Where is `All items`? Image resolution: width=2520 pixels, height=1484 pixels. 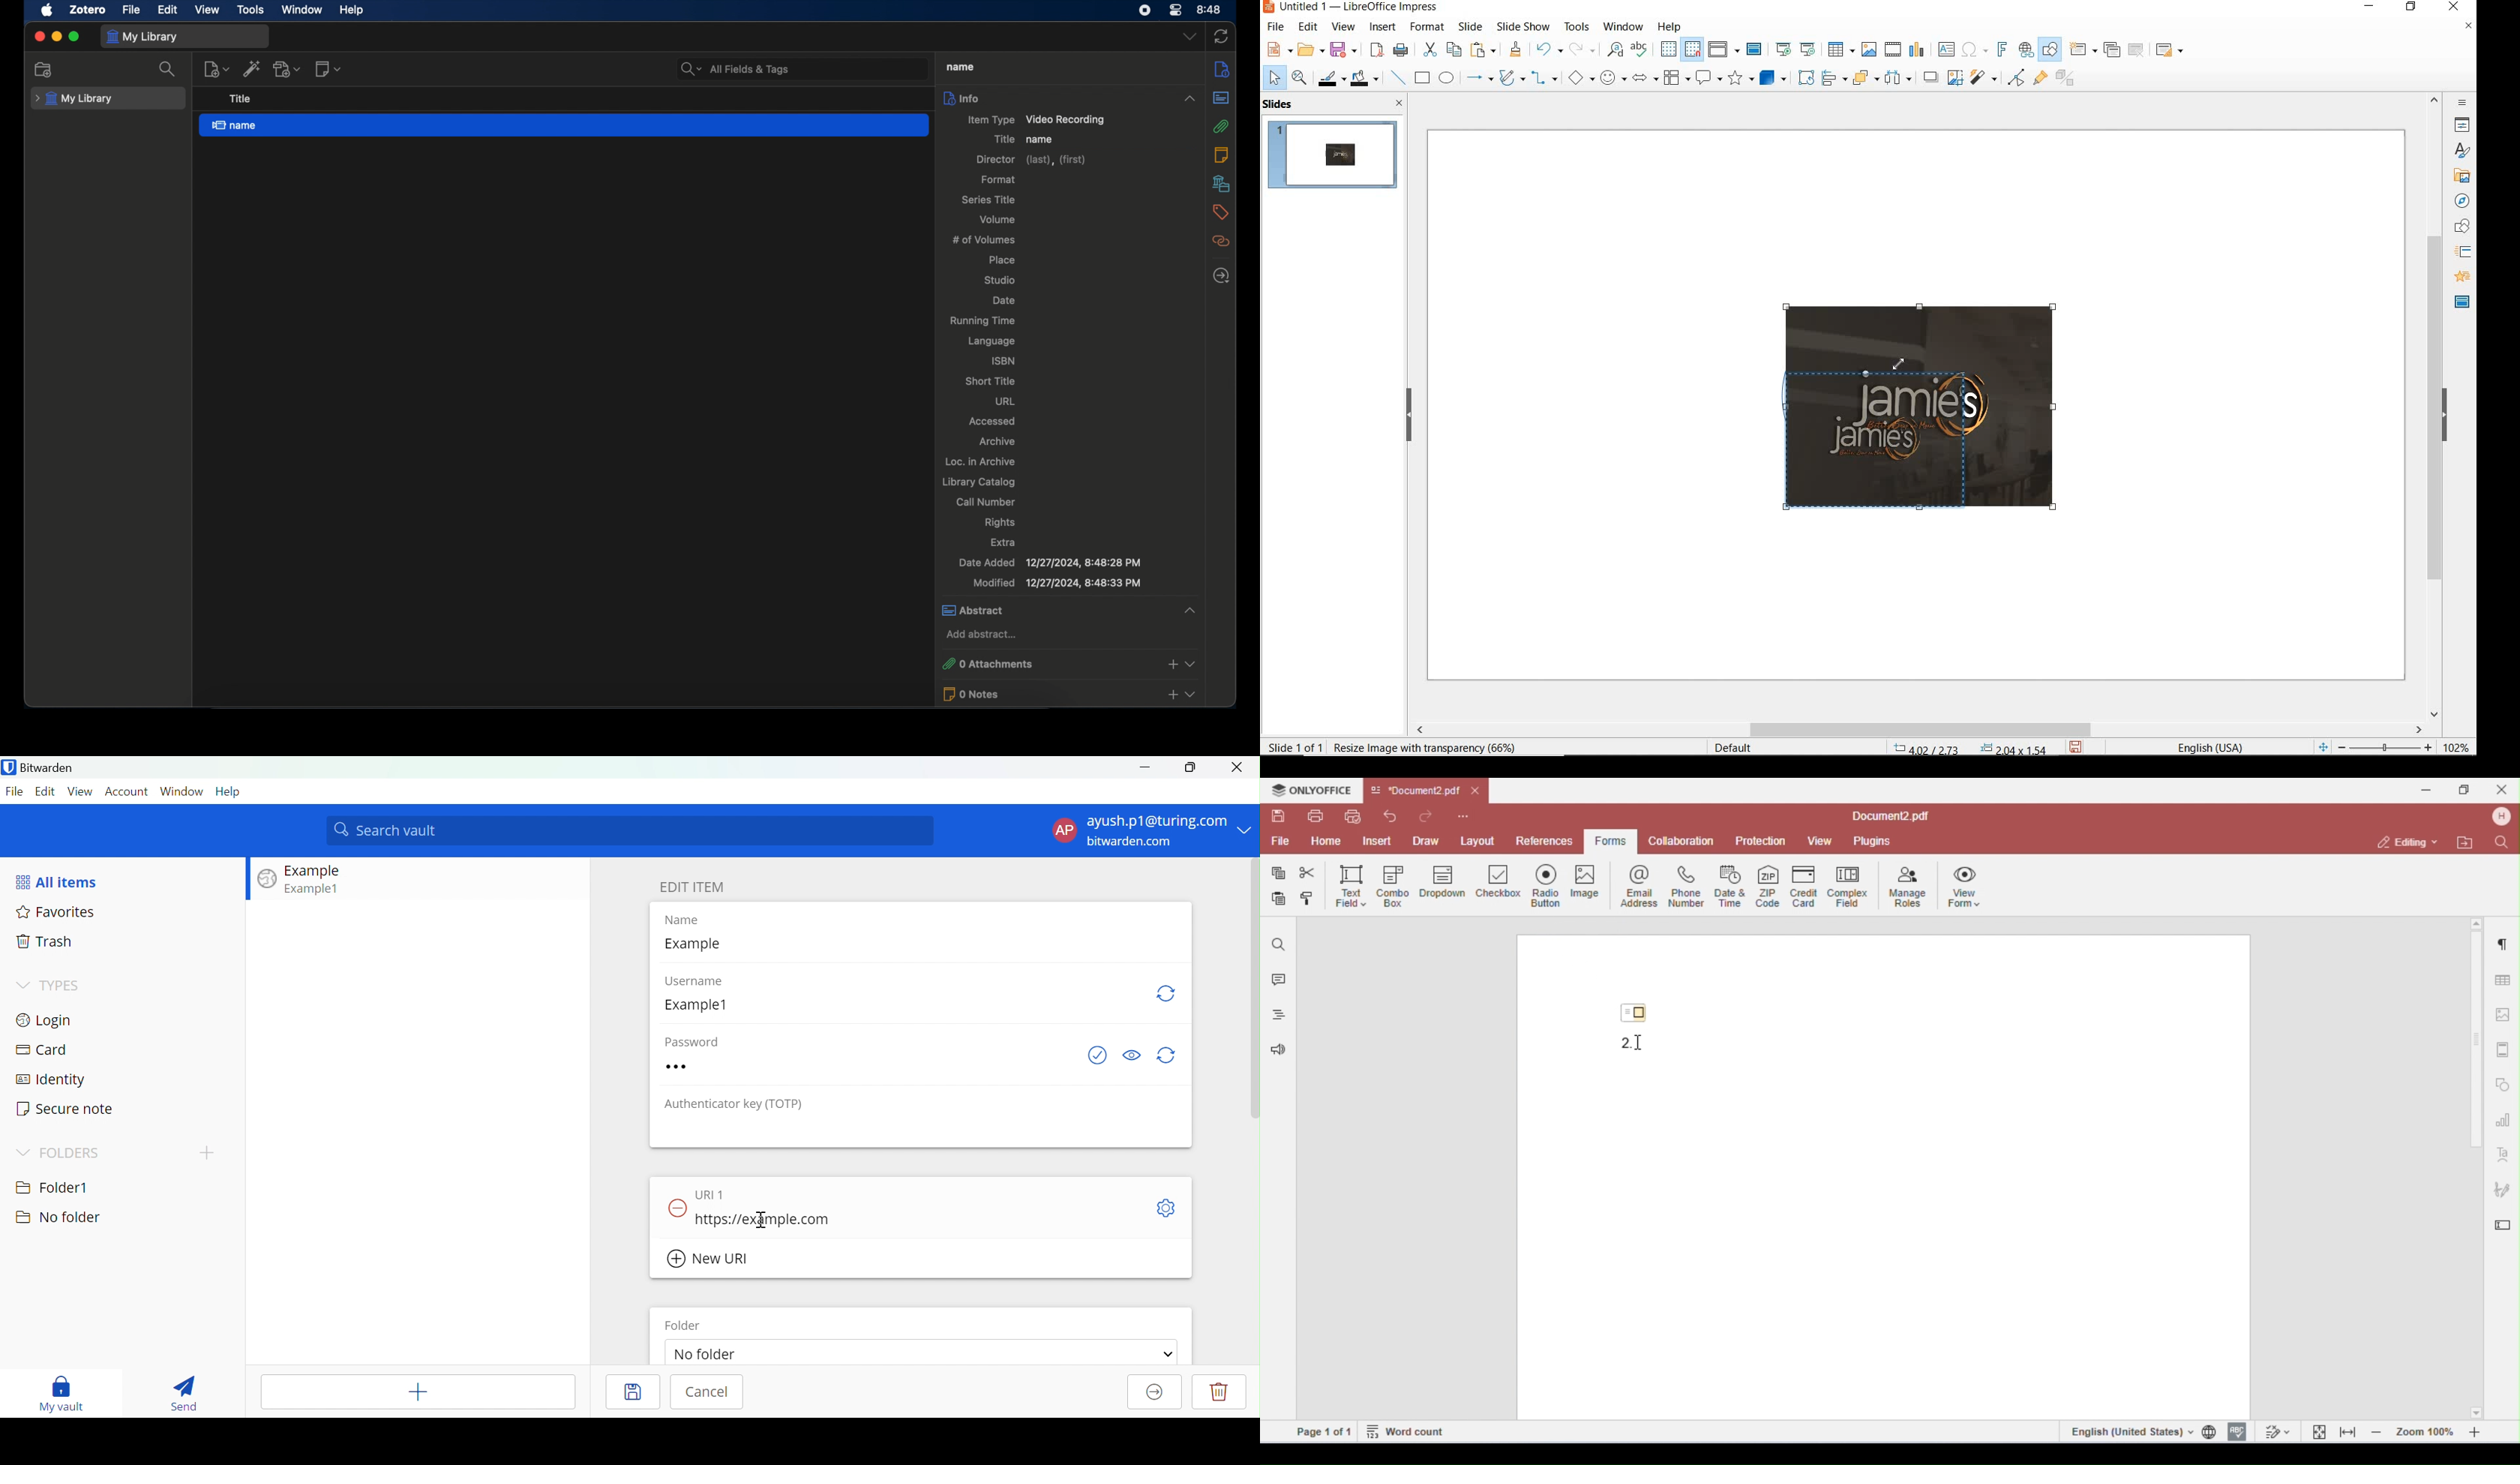 All items is located at coordinates (58, 882).